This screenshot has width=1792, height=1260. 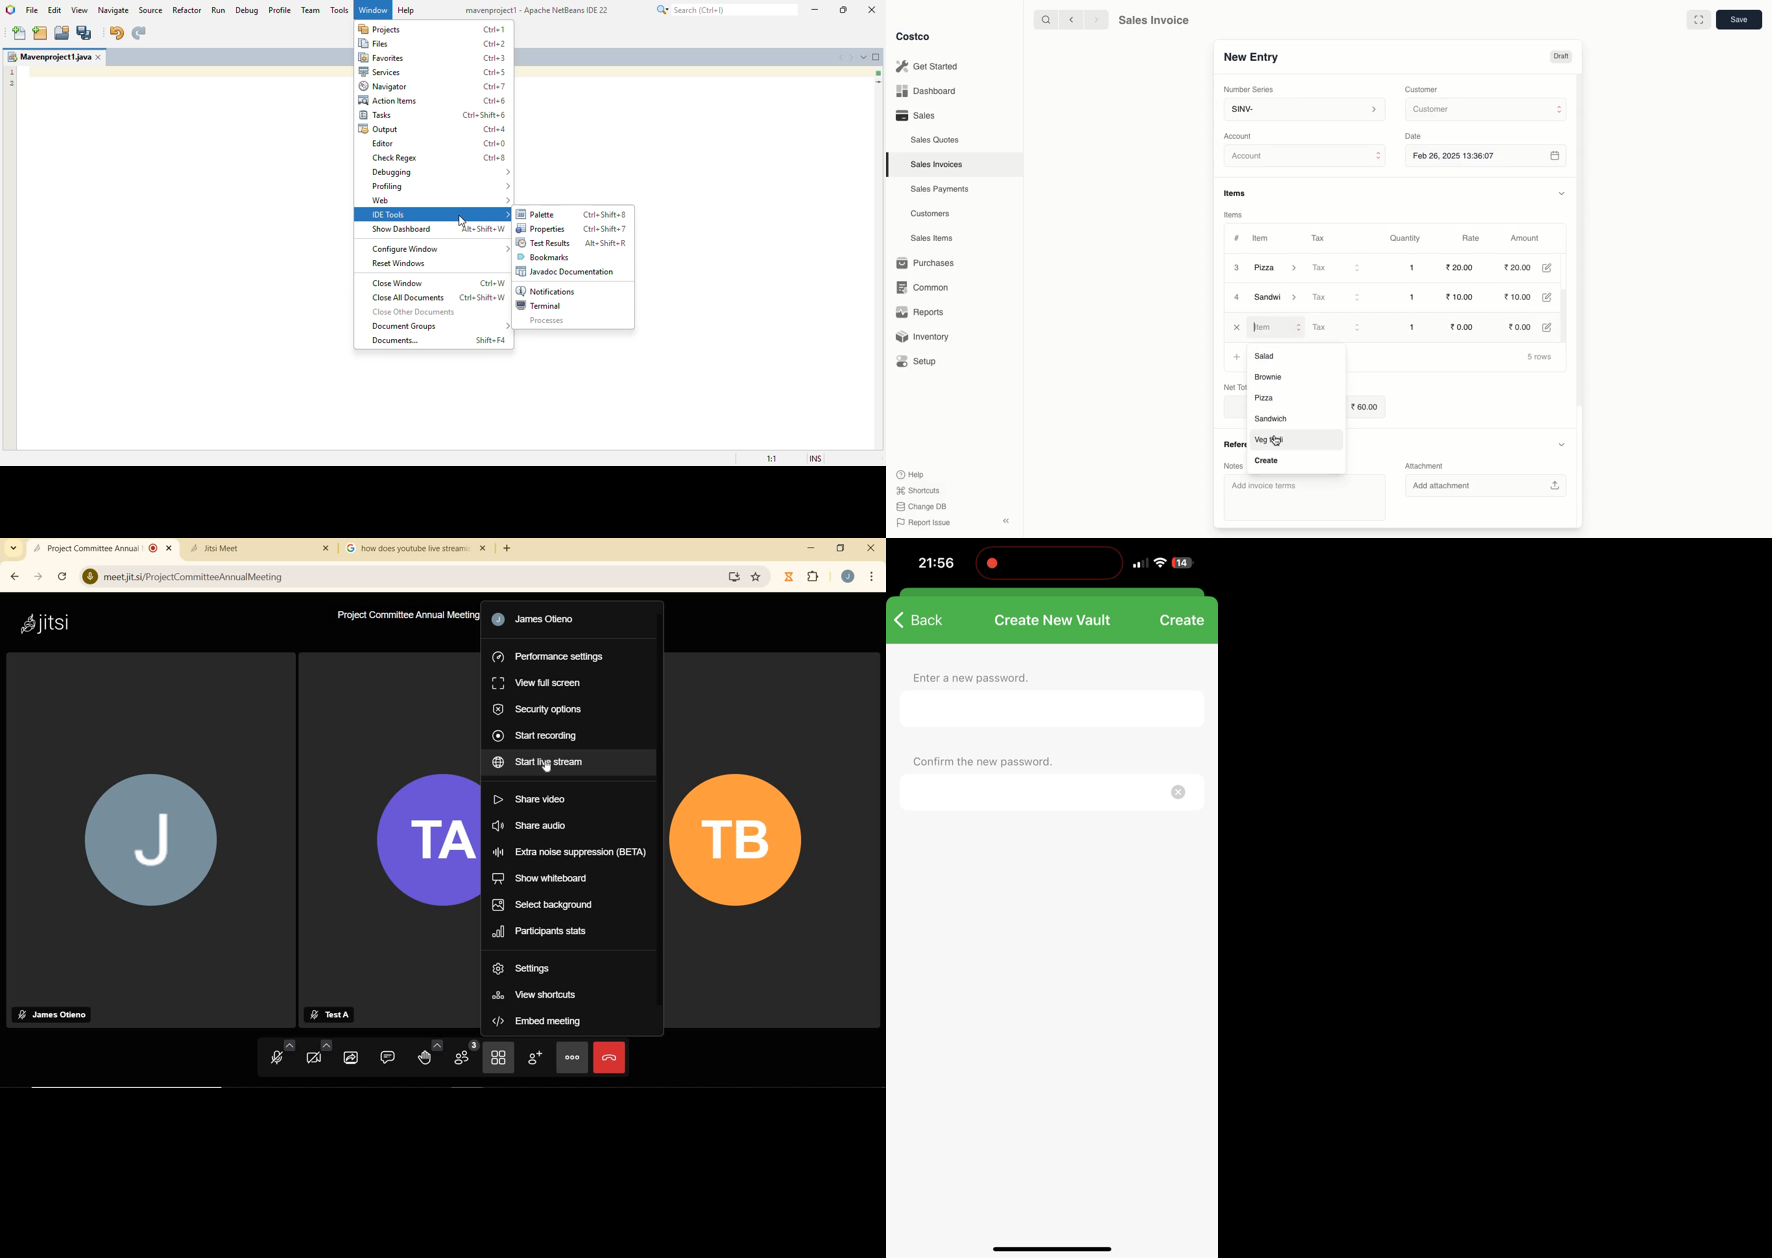 I want to click on Attachment, so click(x=1425, y=468).